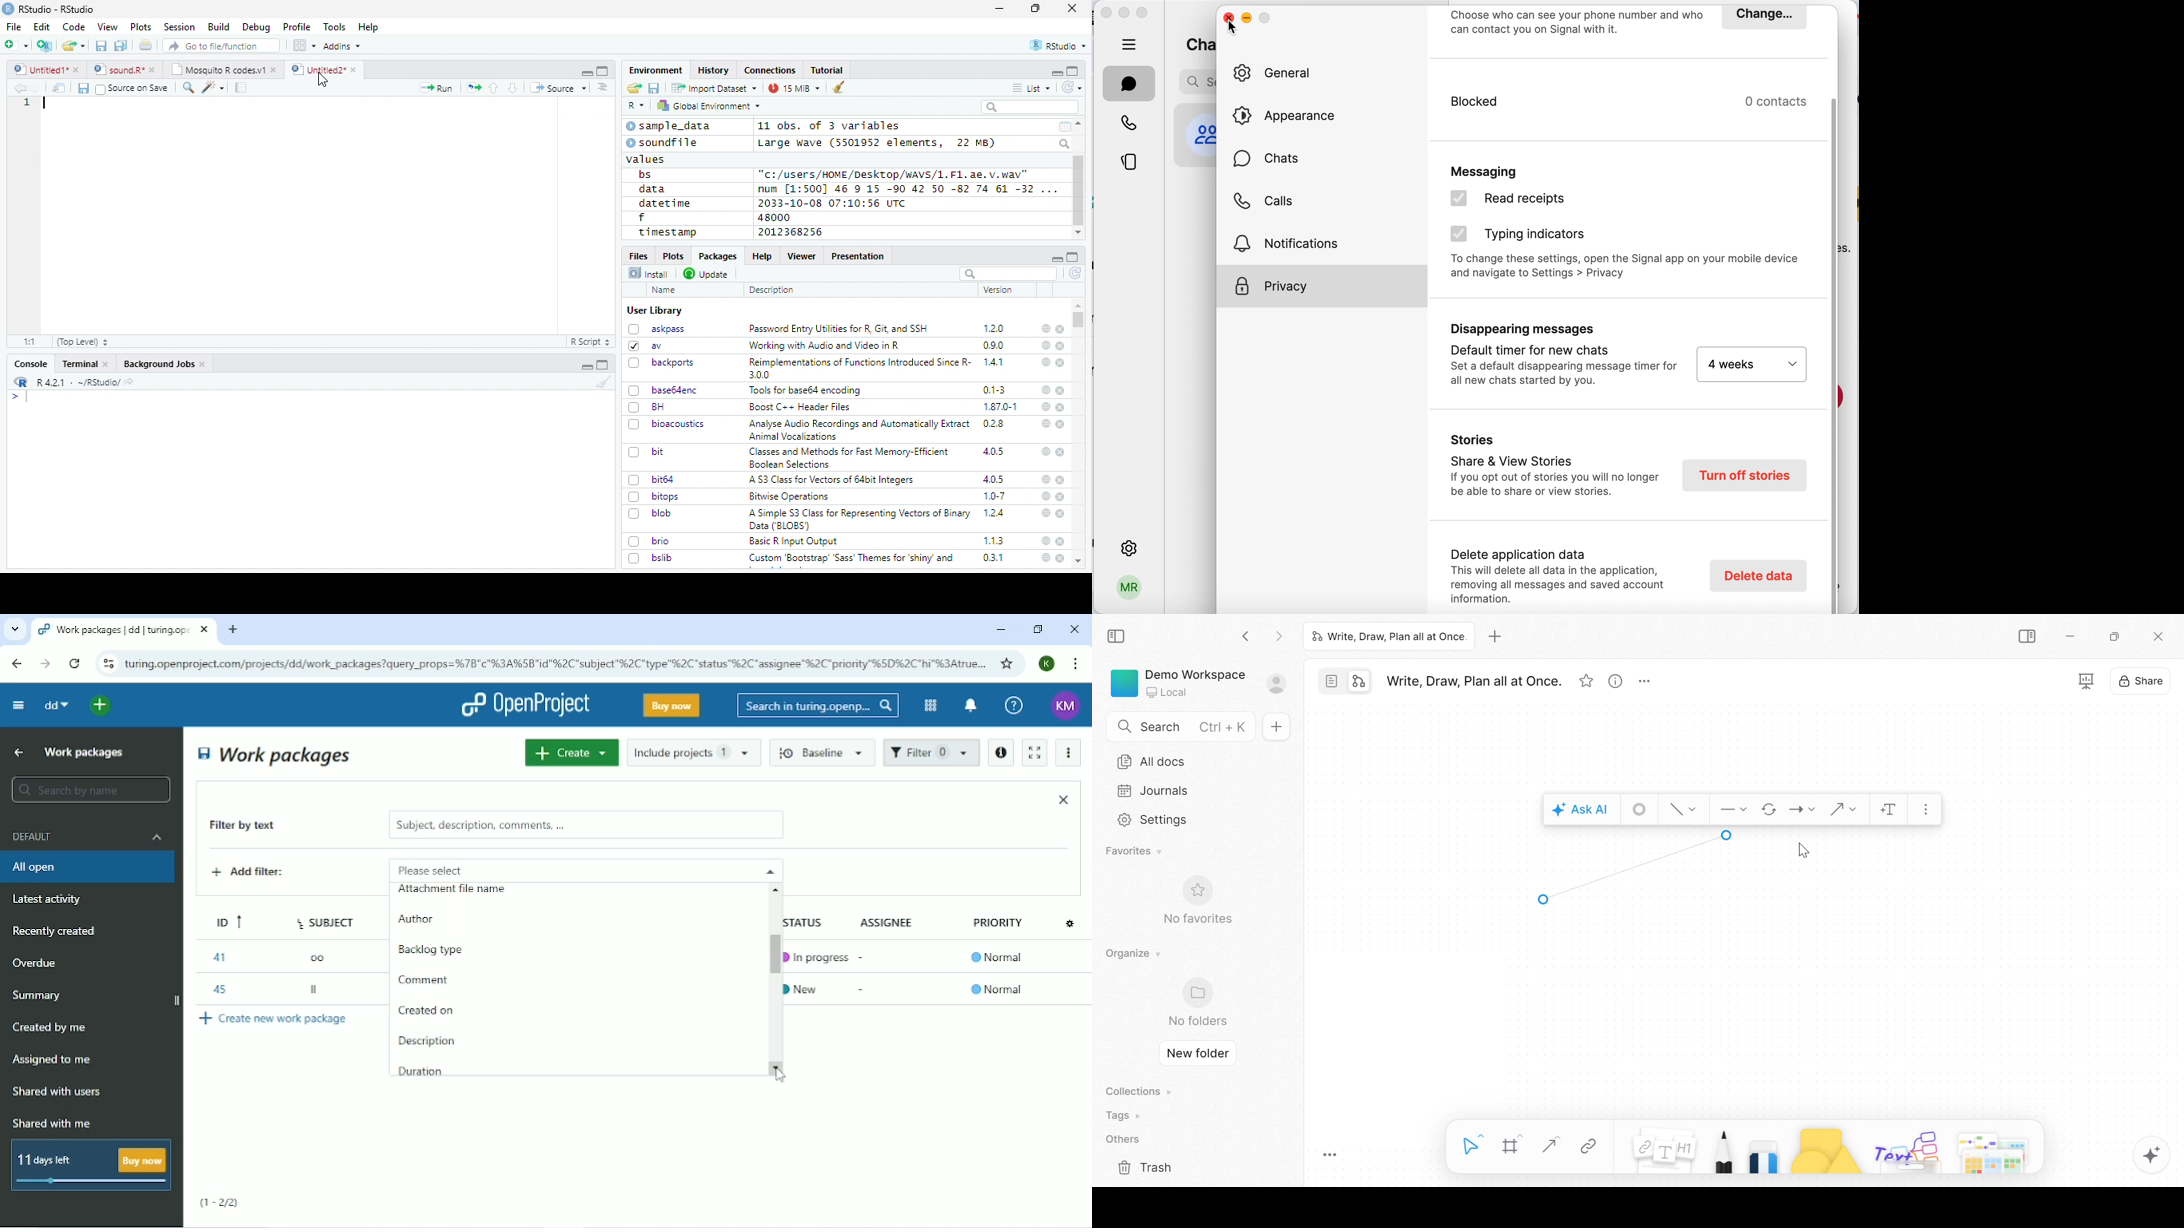 The image size is (2184, 1232). I want to click on Run the current line, so click(436, 88).